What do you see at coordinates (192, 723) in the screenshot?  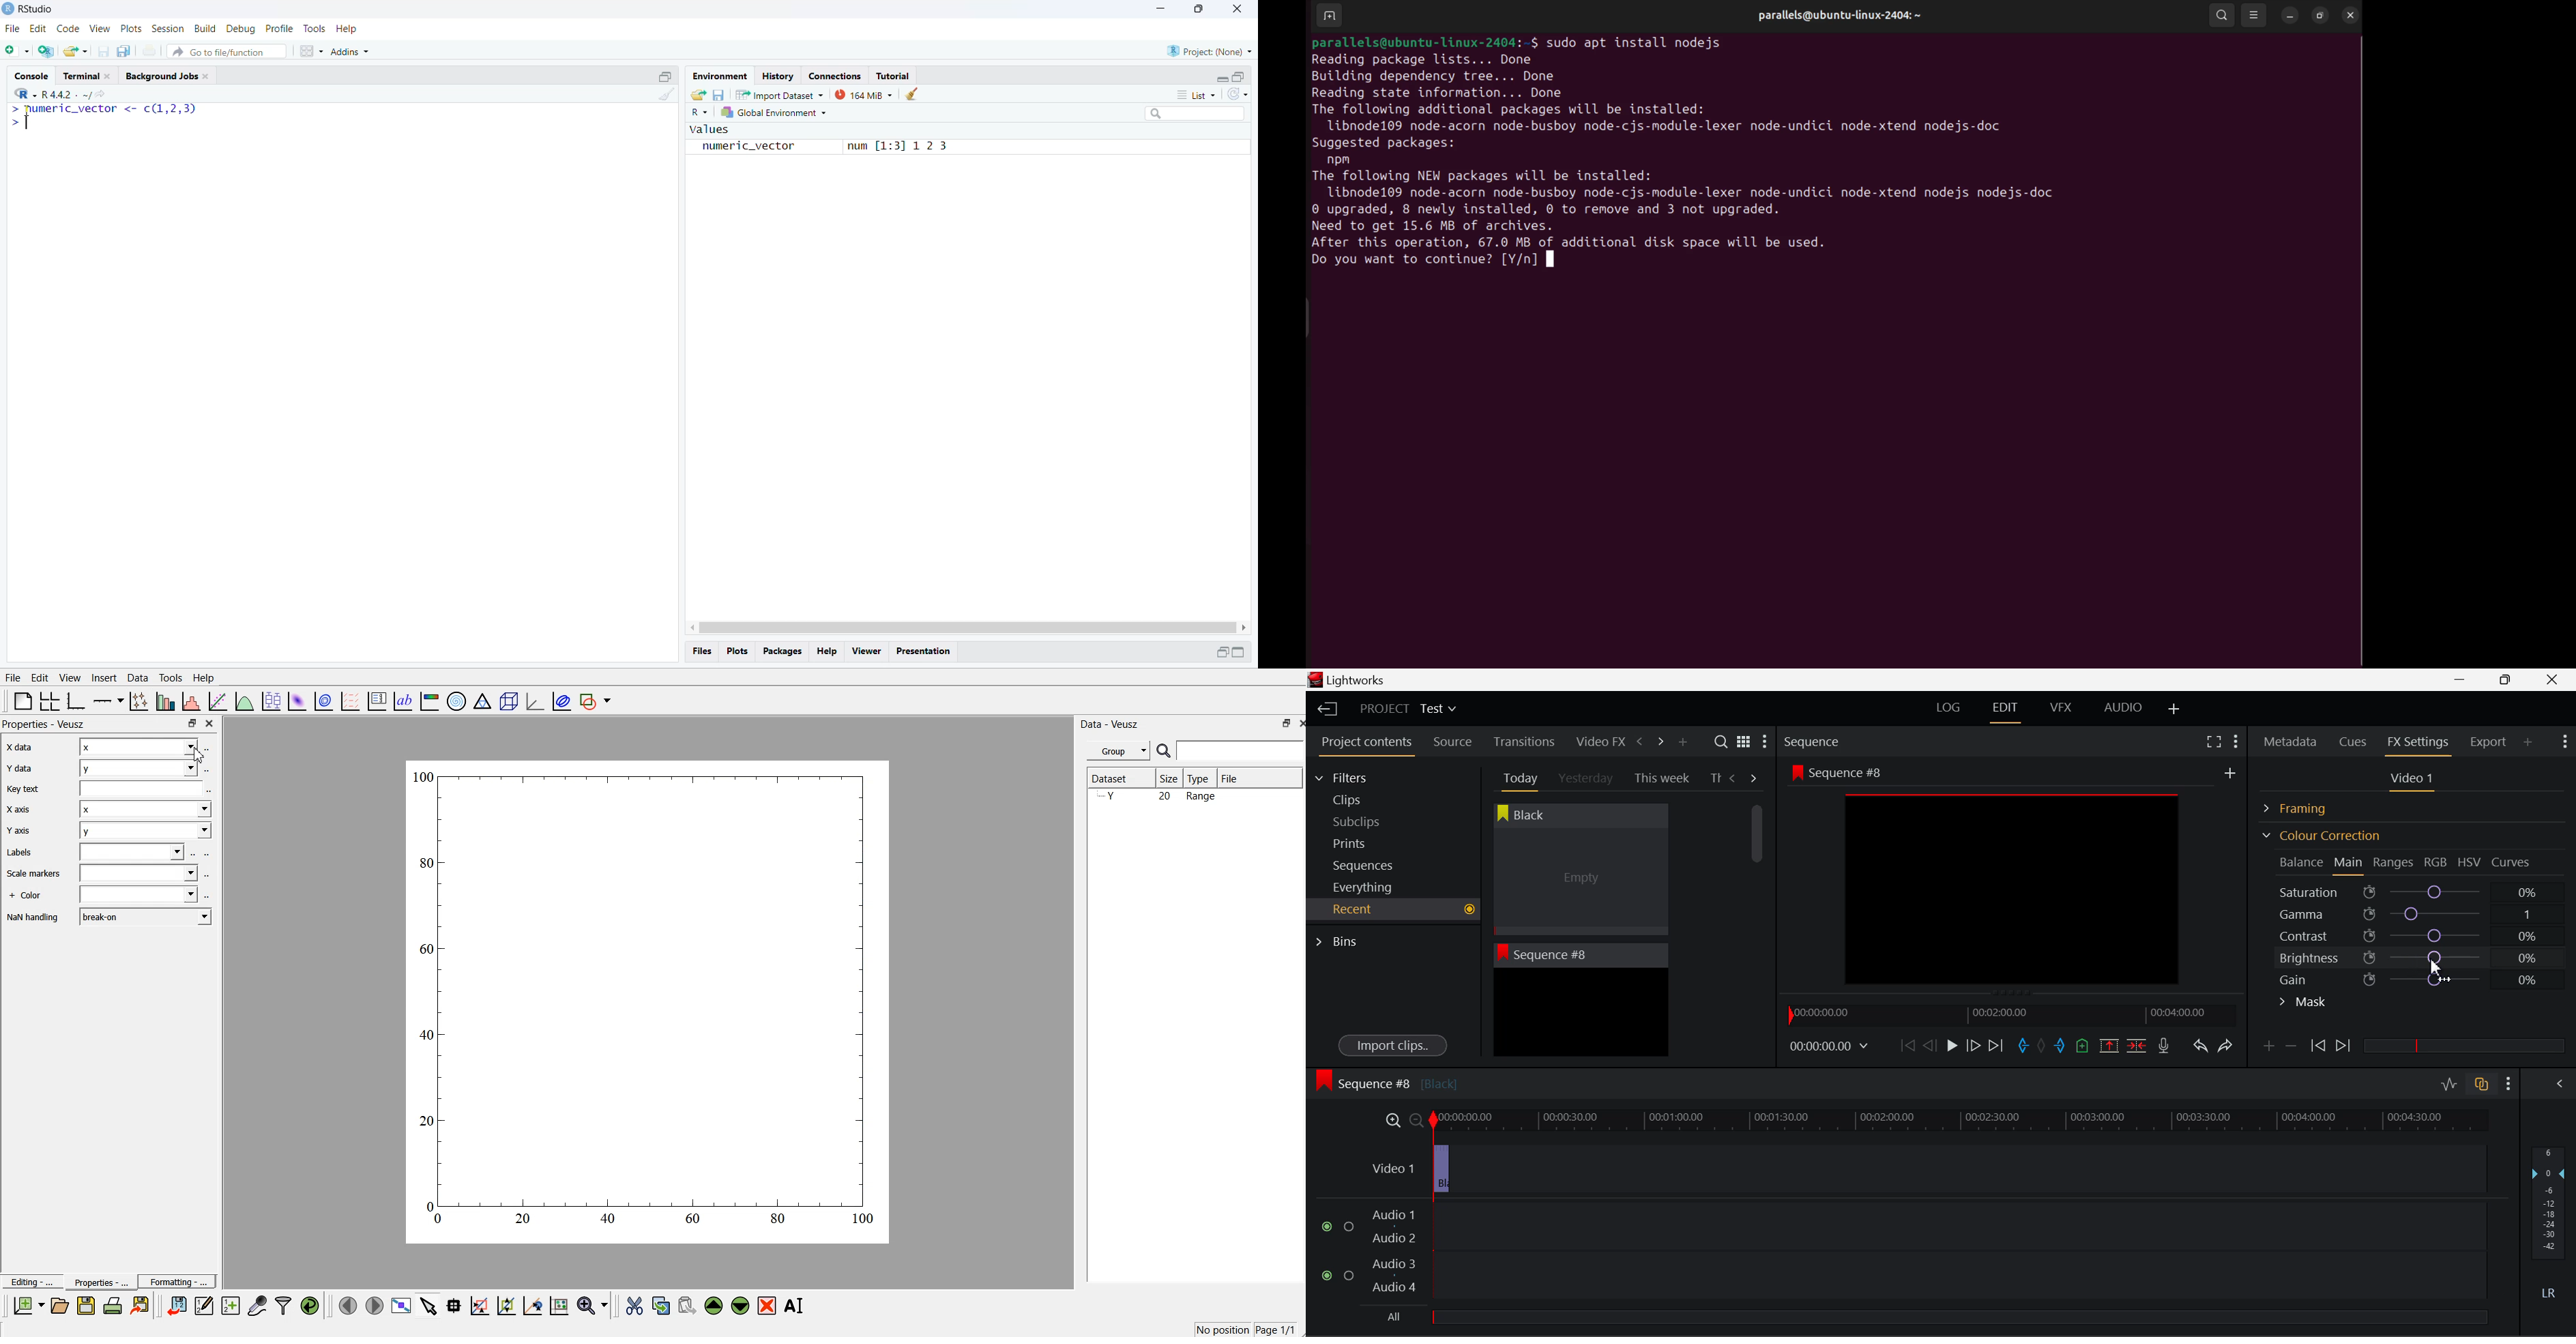 I see `Min/Max` at bounding box center [192, 723].